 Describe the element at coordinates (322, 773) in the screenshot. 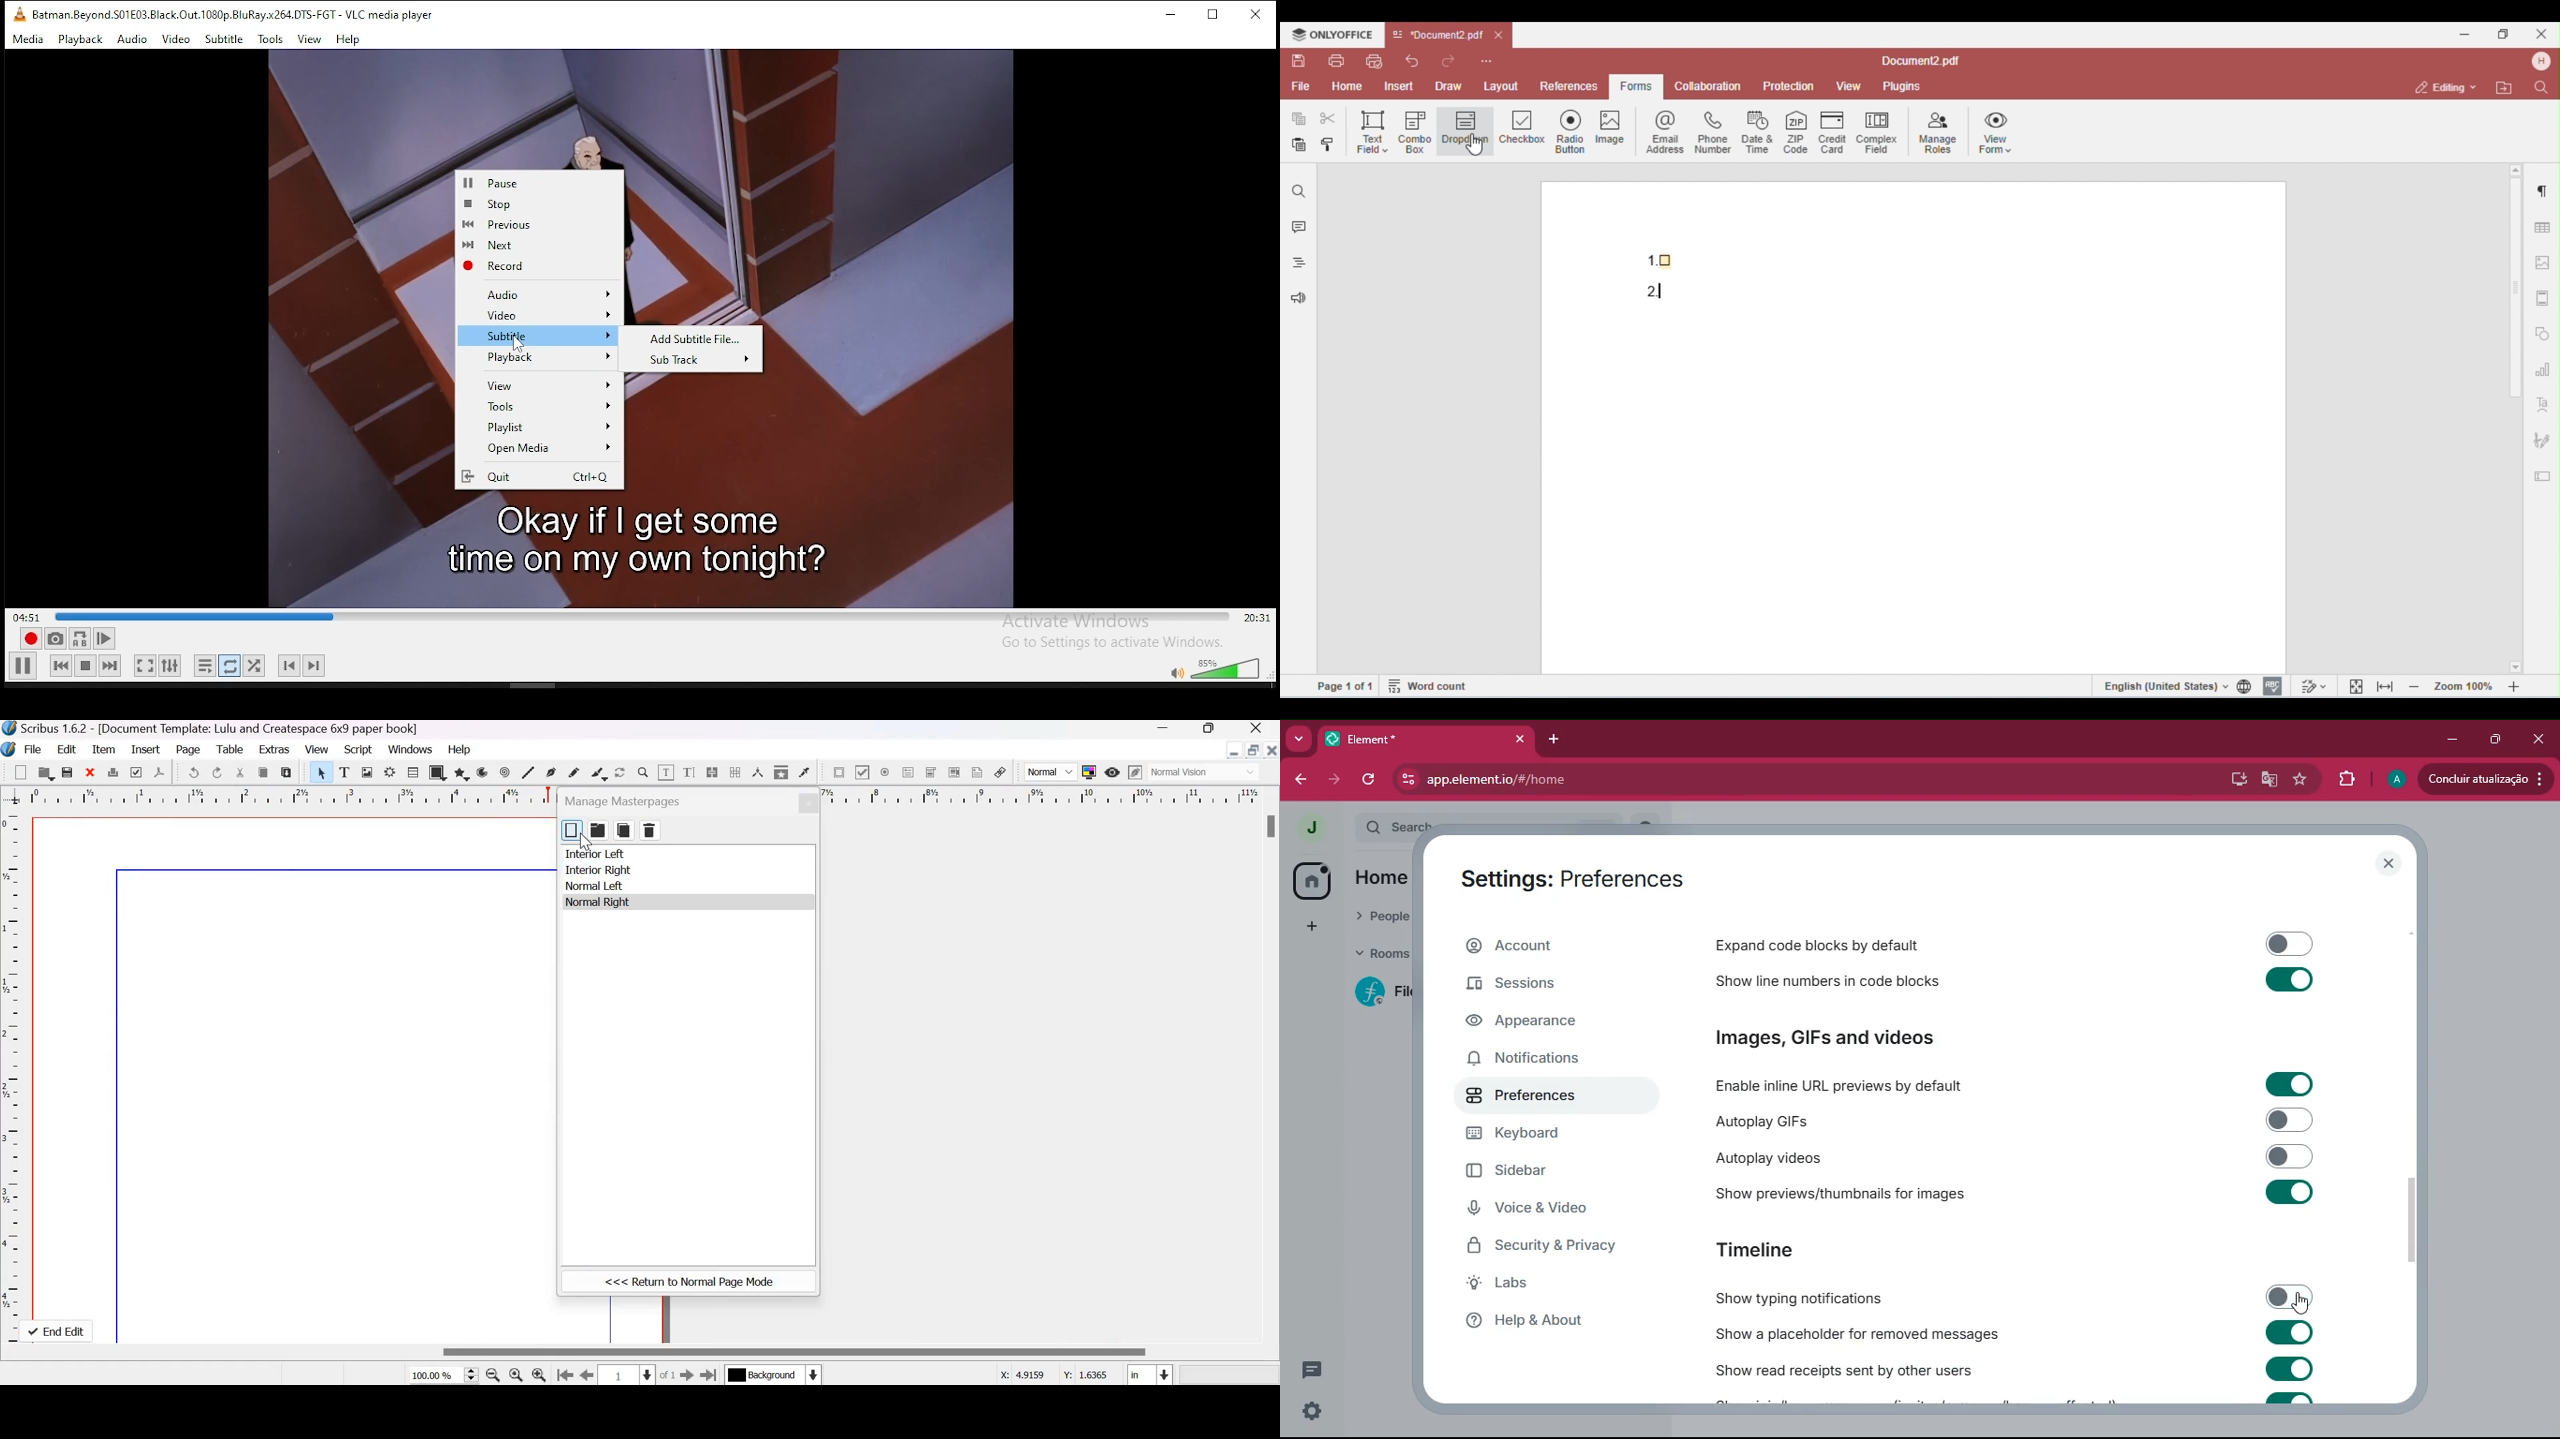

I see `Select item` at that location.